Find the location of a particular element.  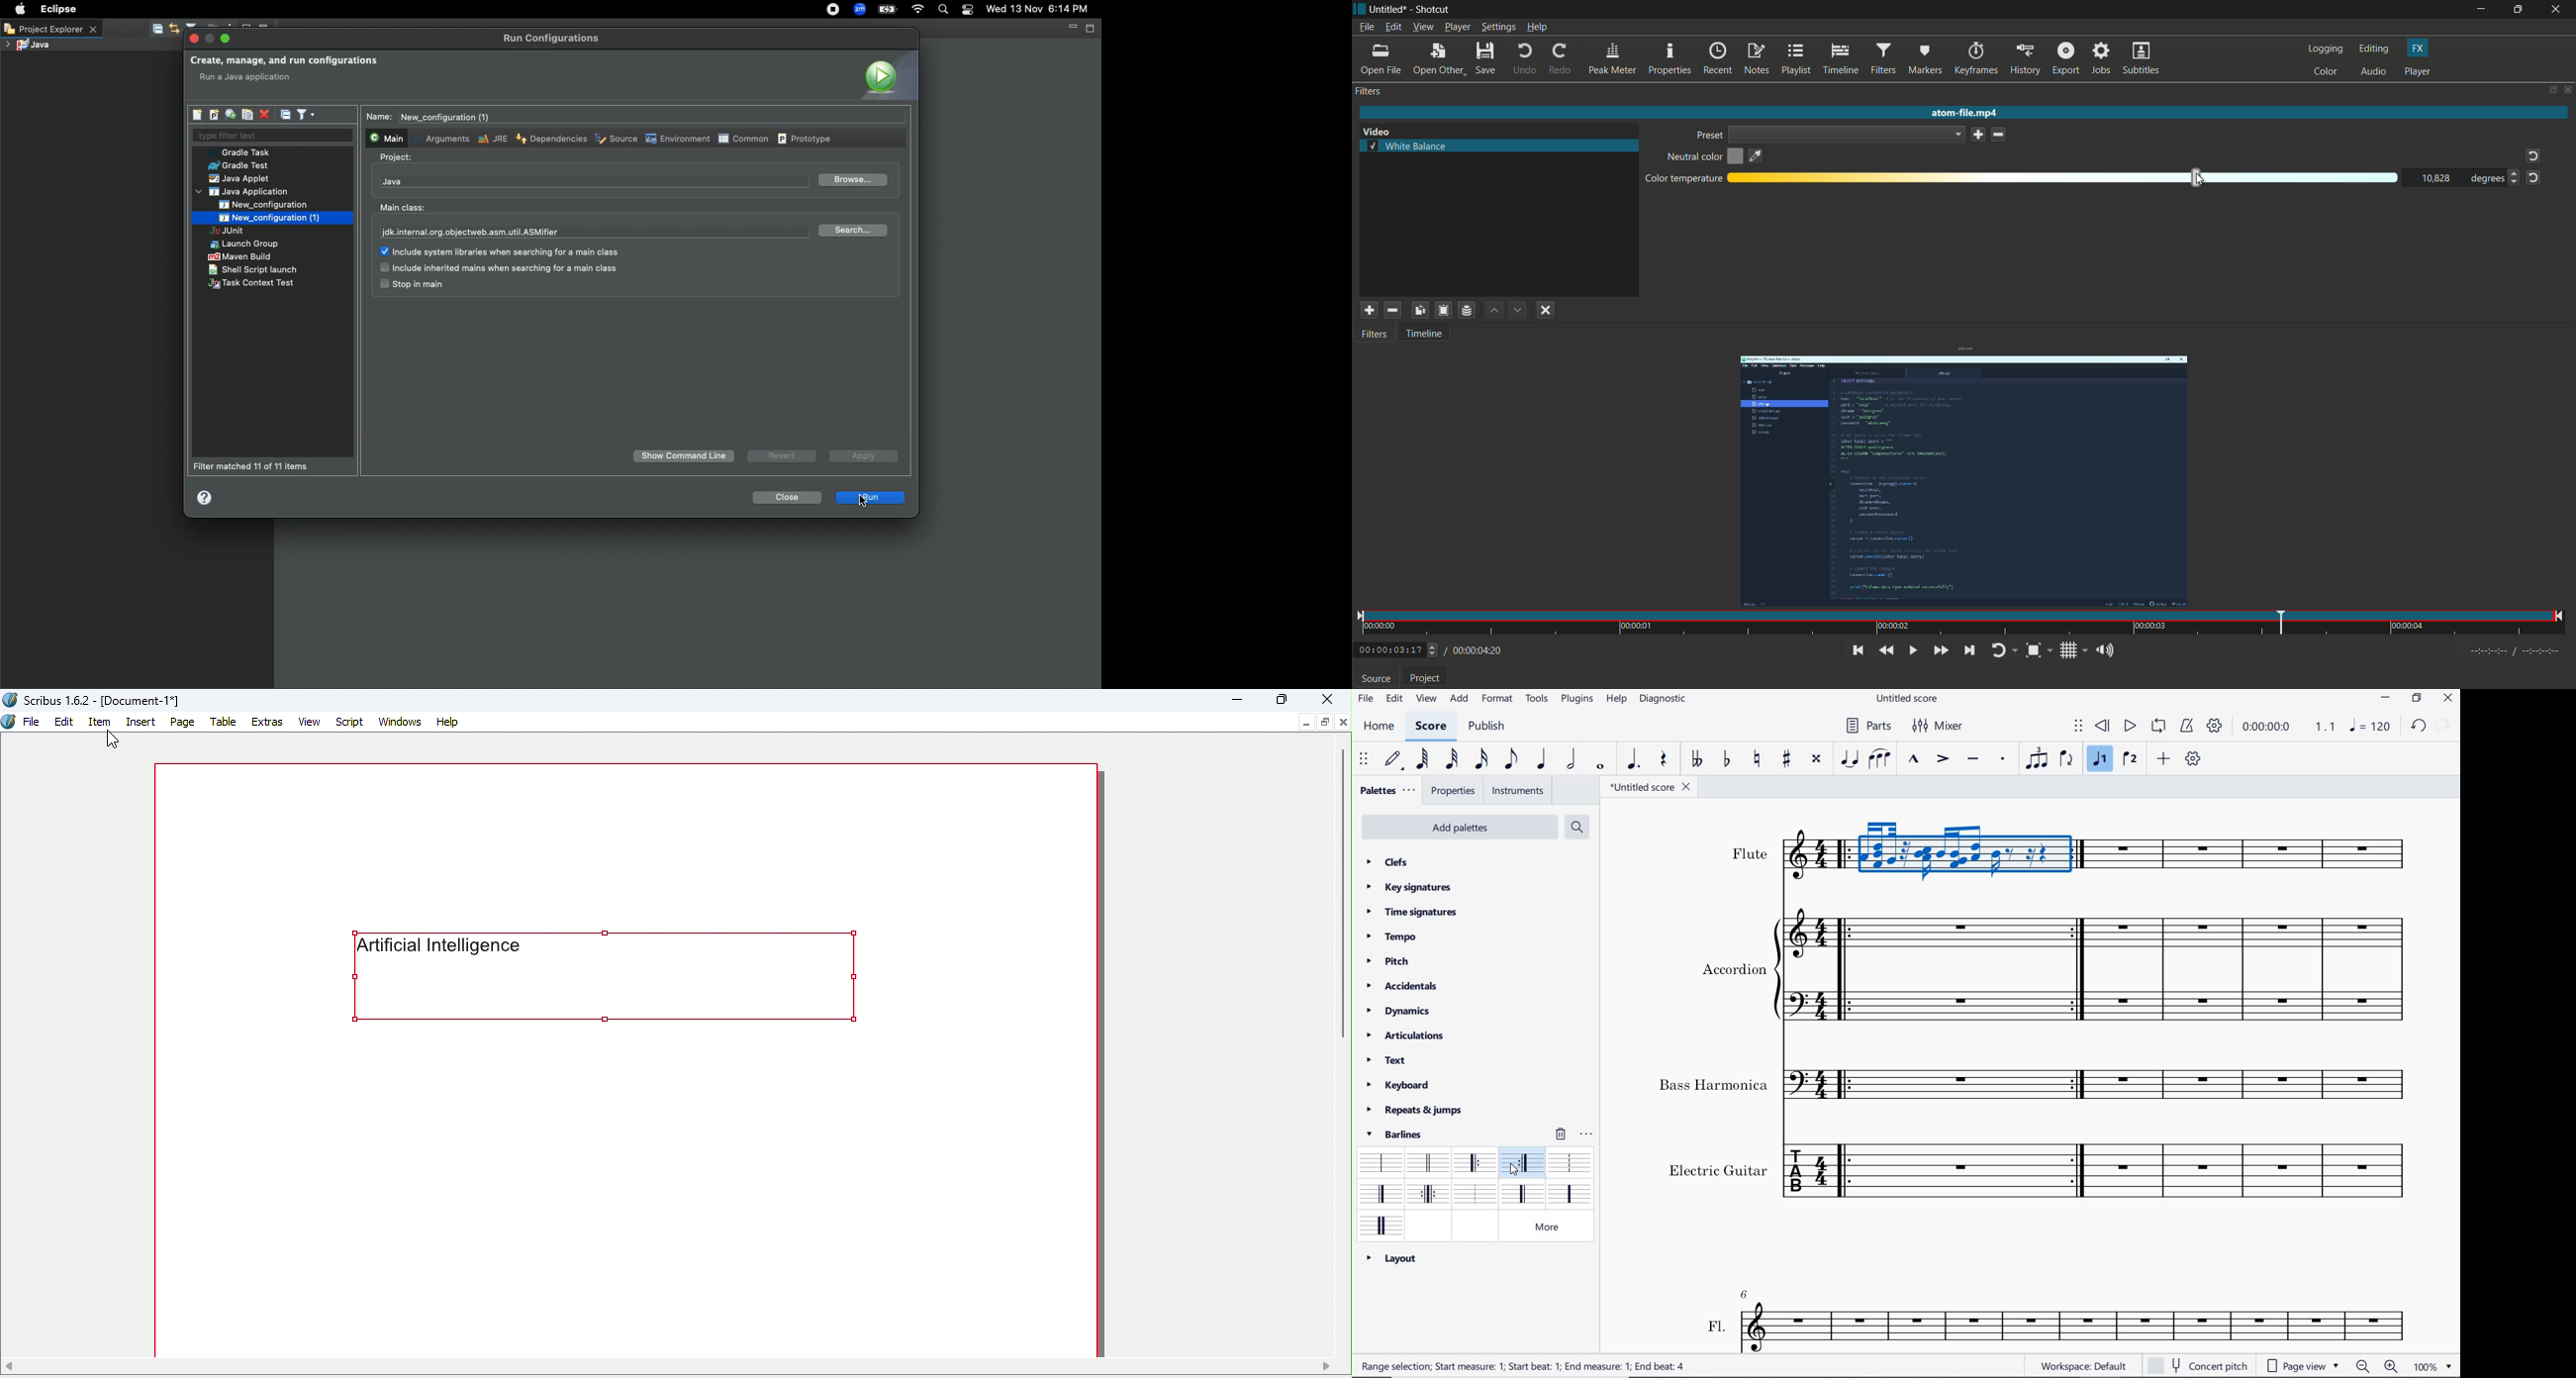

Maximize is located at coordinates (1284, 700).